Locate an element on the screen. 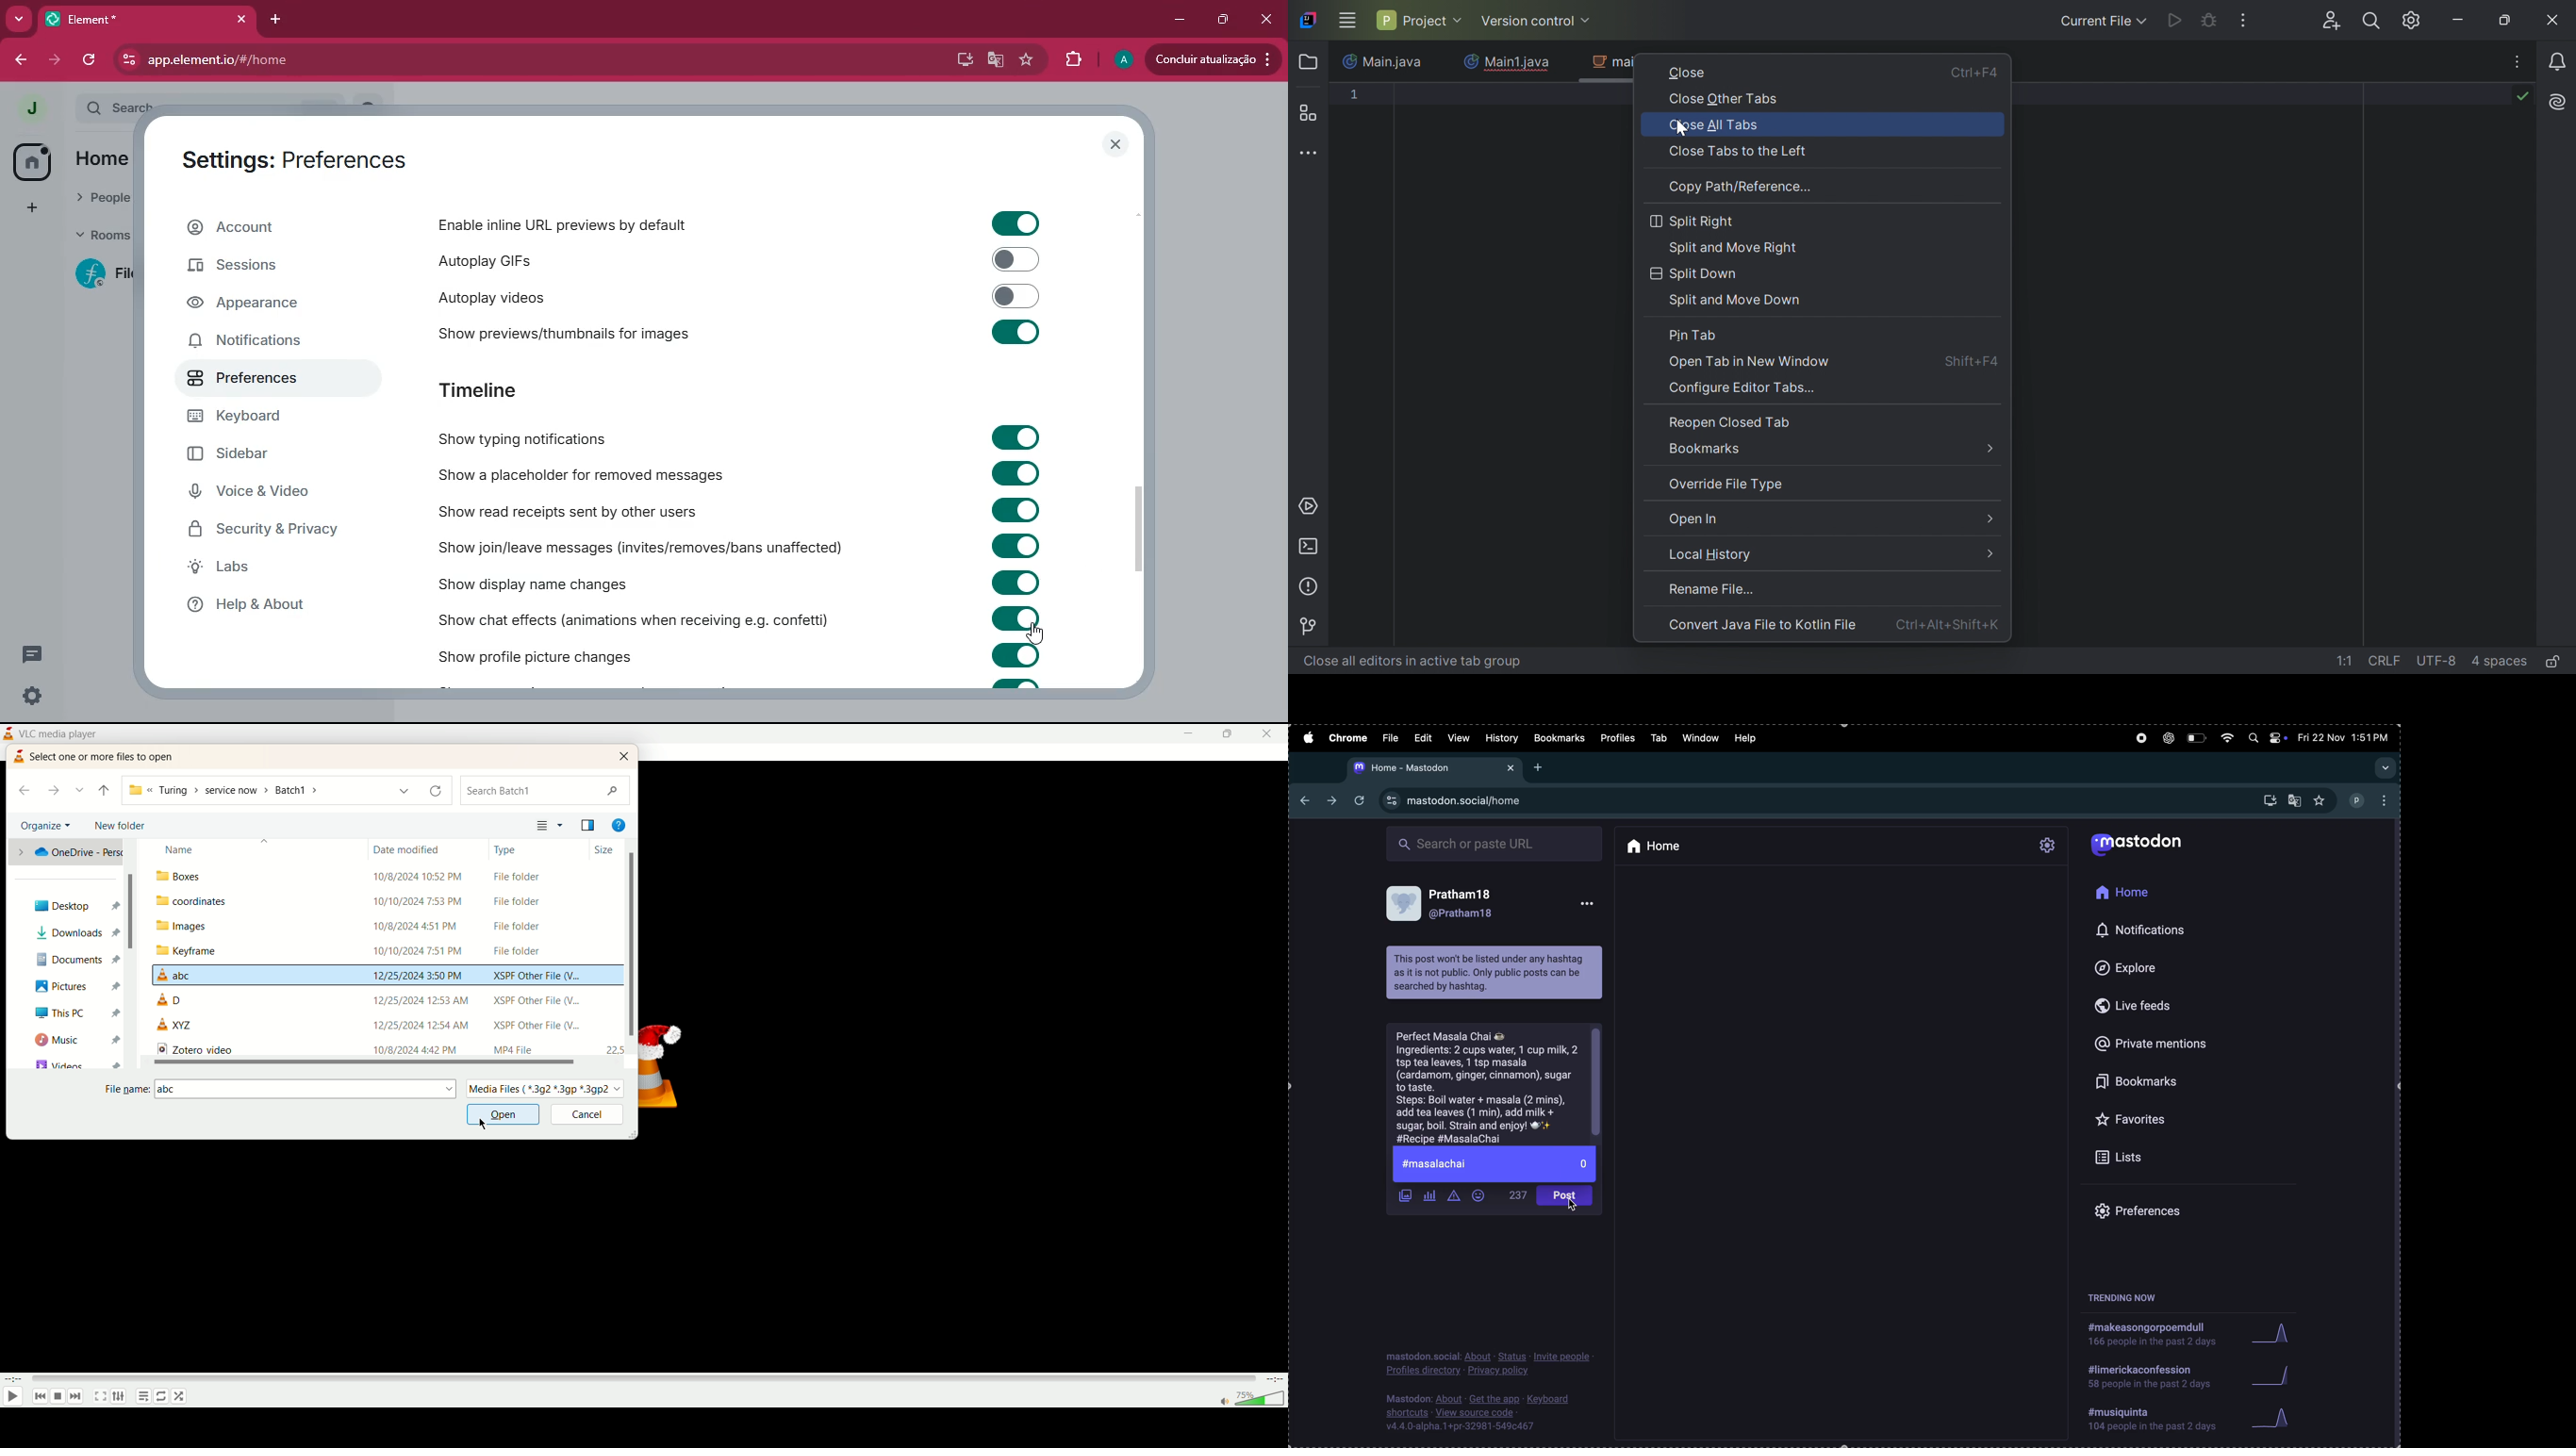 Image resolution: width=2576 pixels, height=1456 pixels. close is located at coordinates (626, 756).